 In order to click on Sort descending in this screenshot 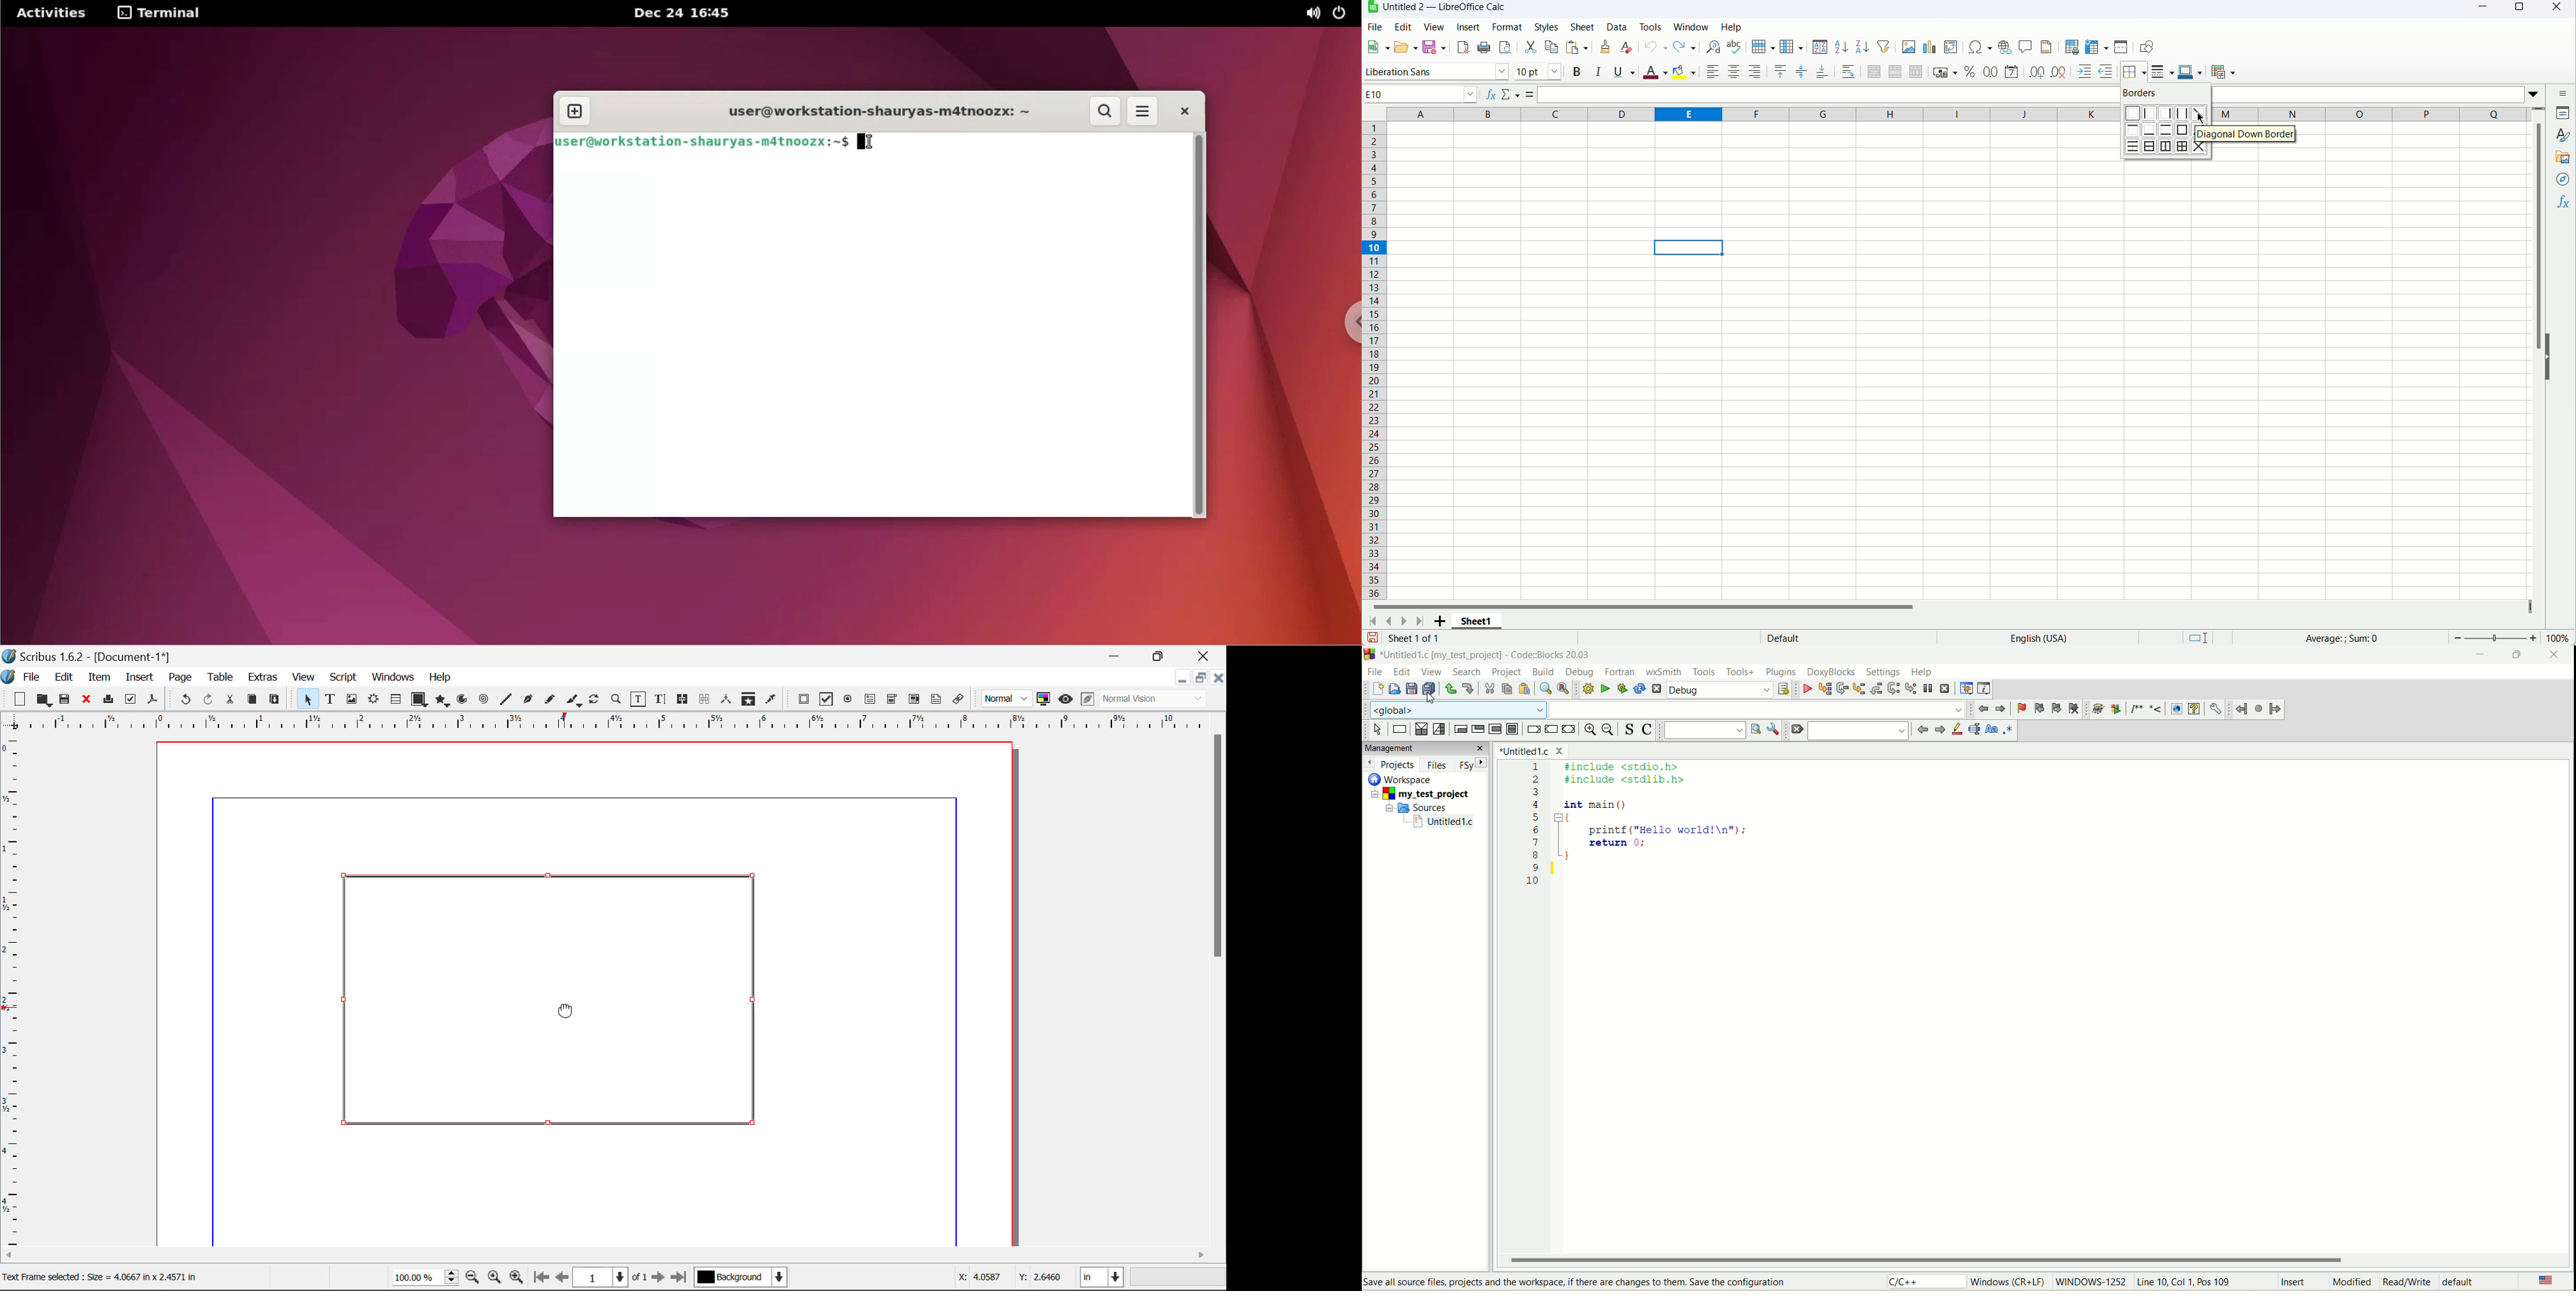, I will do `click(1863, 46)`.